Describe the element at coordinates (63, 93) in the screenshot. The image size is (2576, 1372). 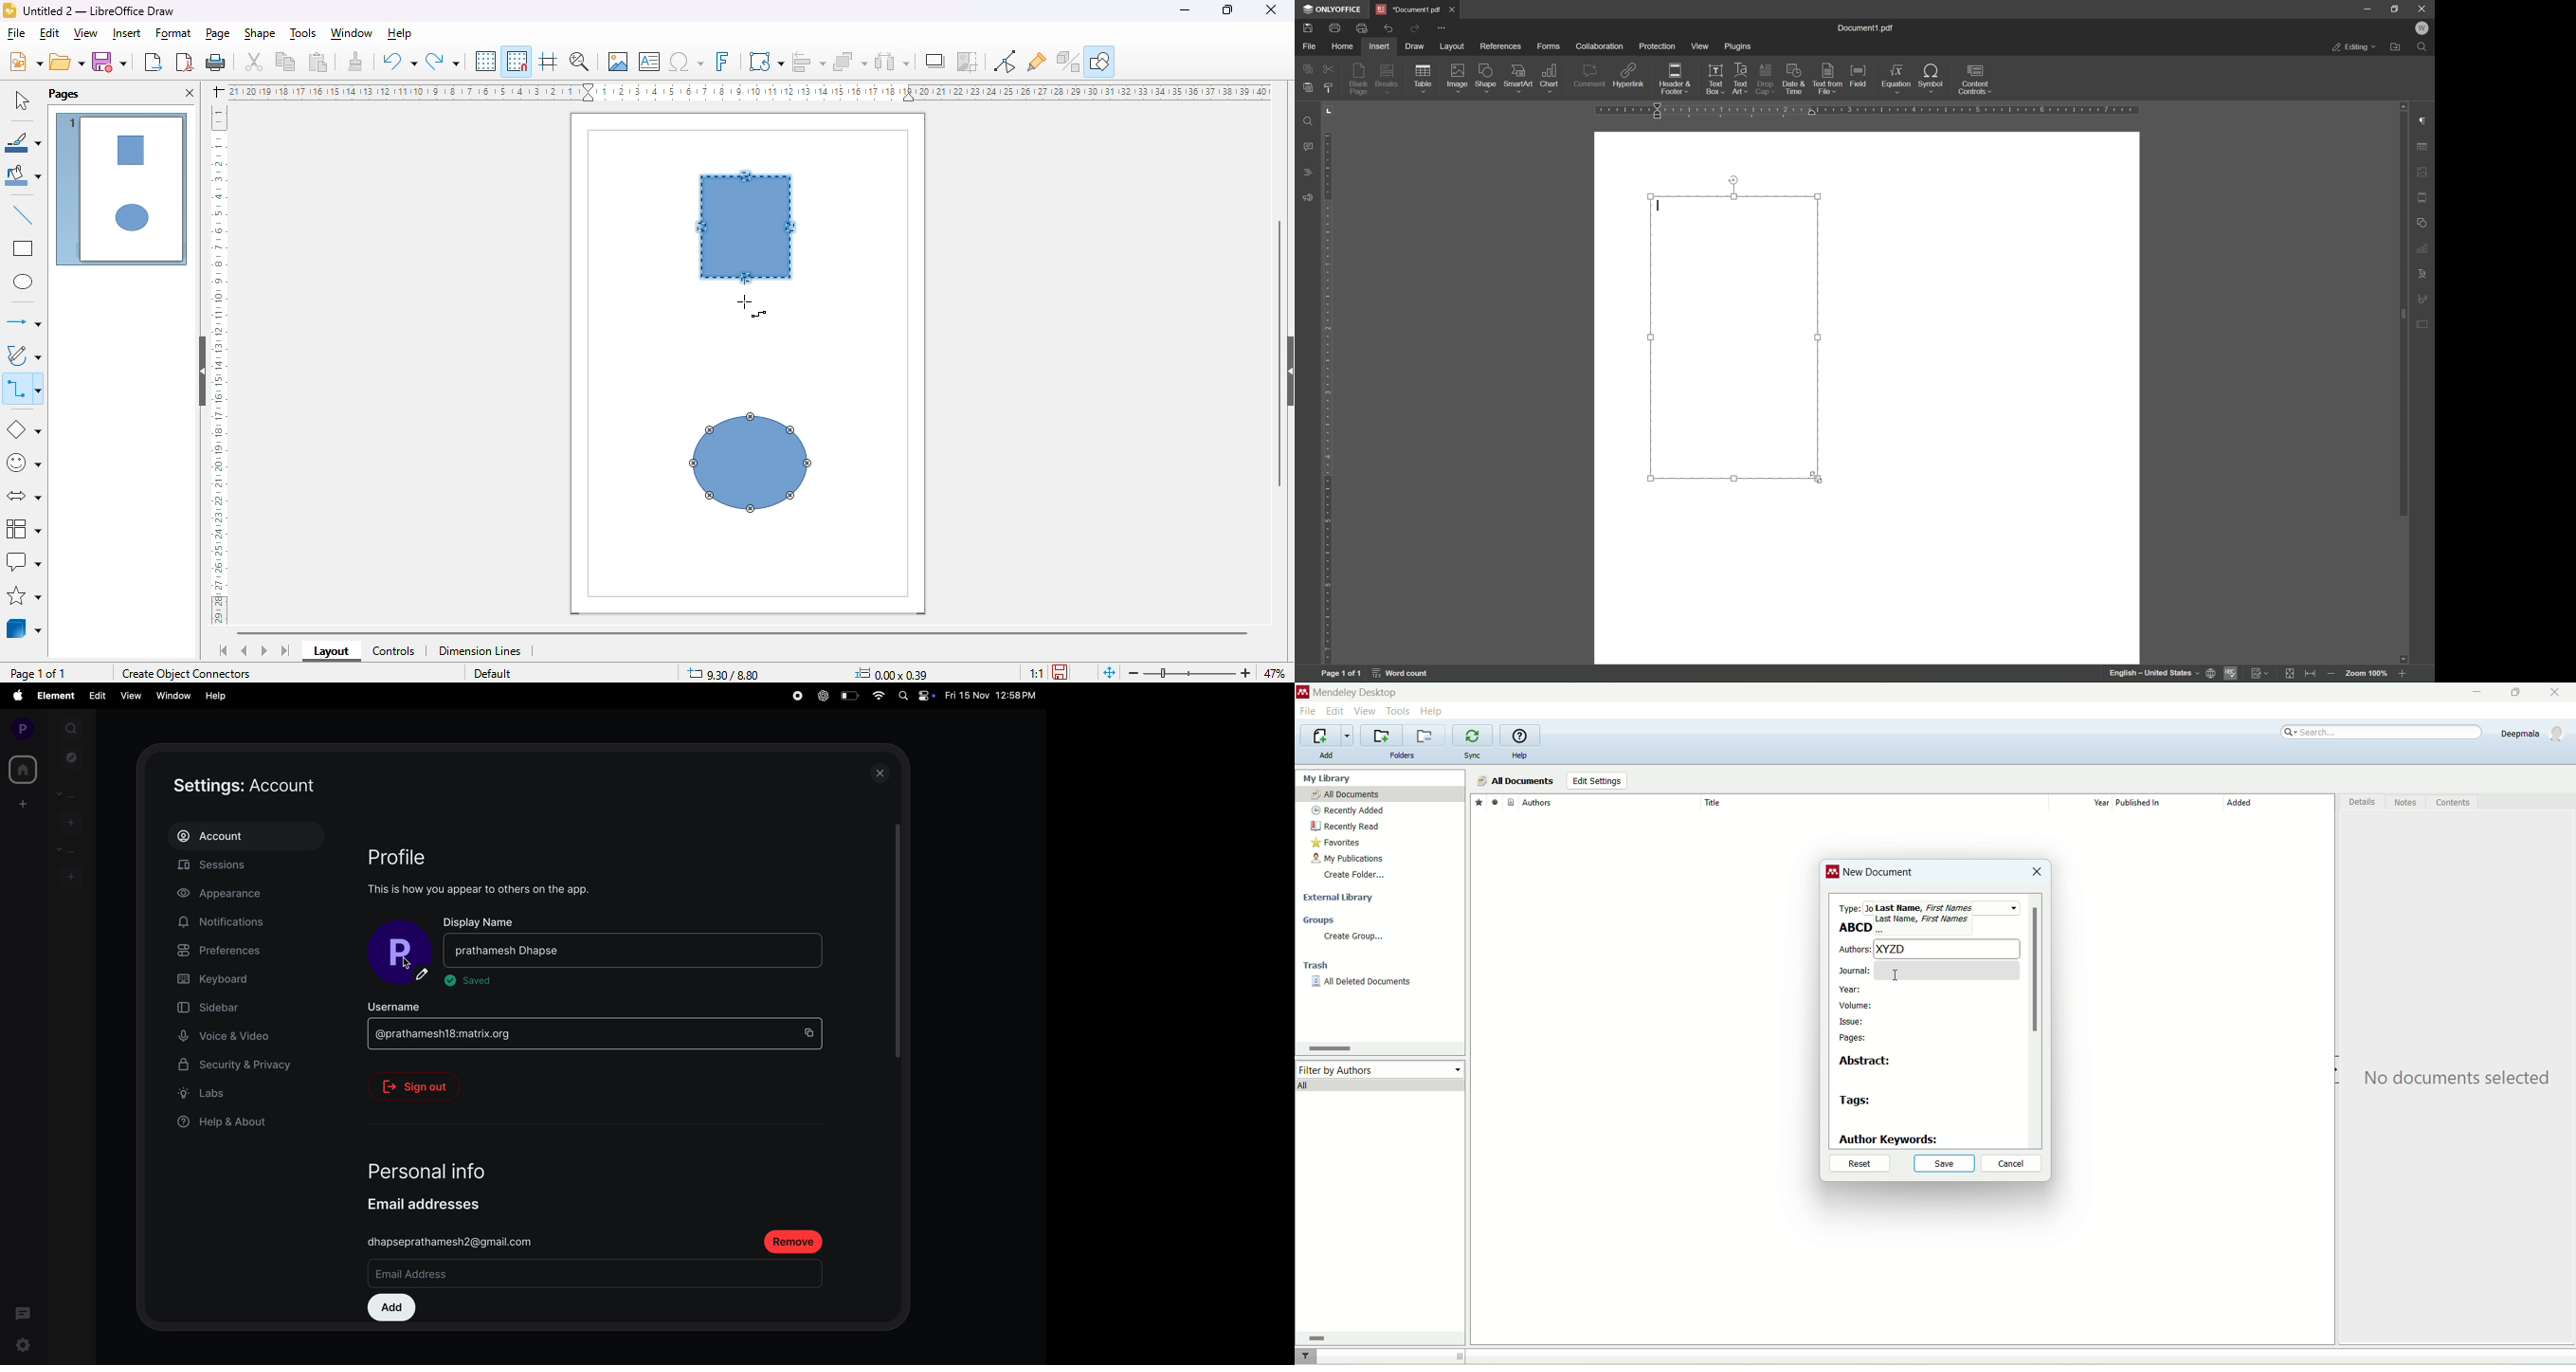
I see `pages` at that location.